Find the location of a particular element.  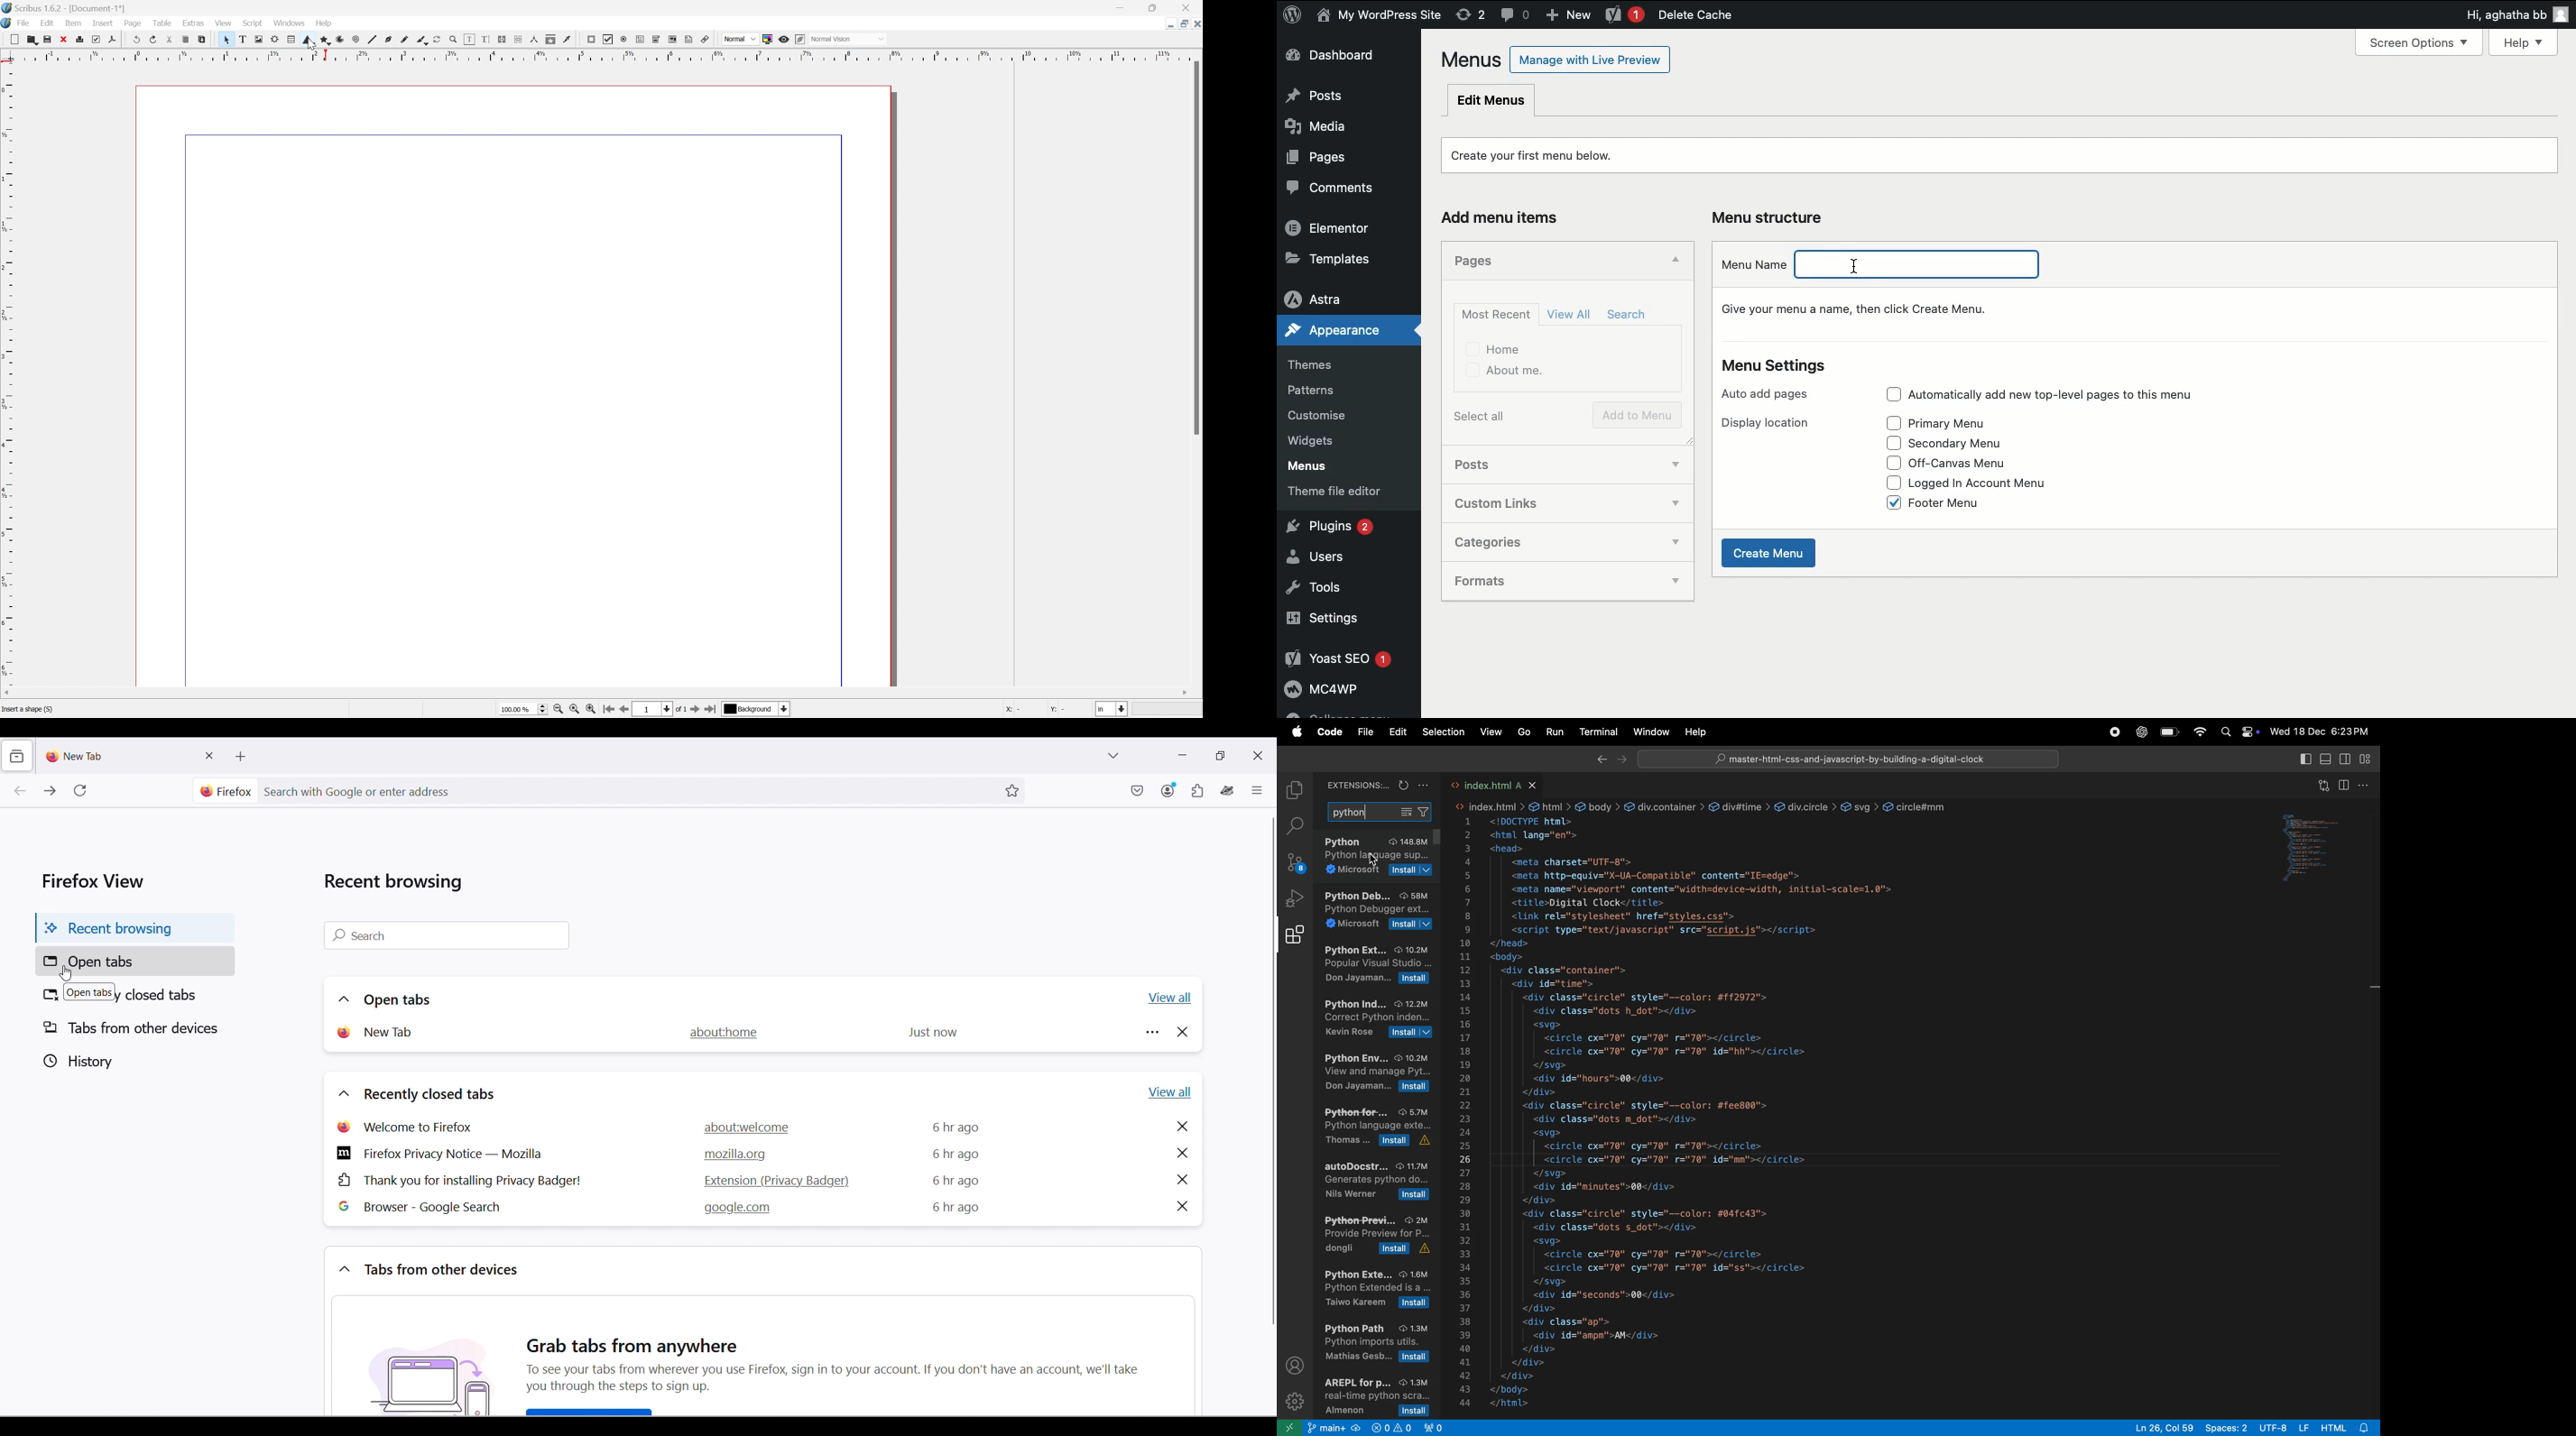

1 is located at coordinates (647, 710).